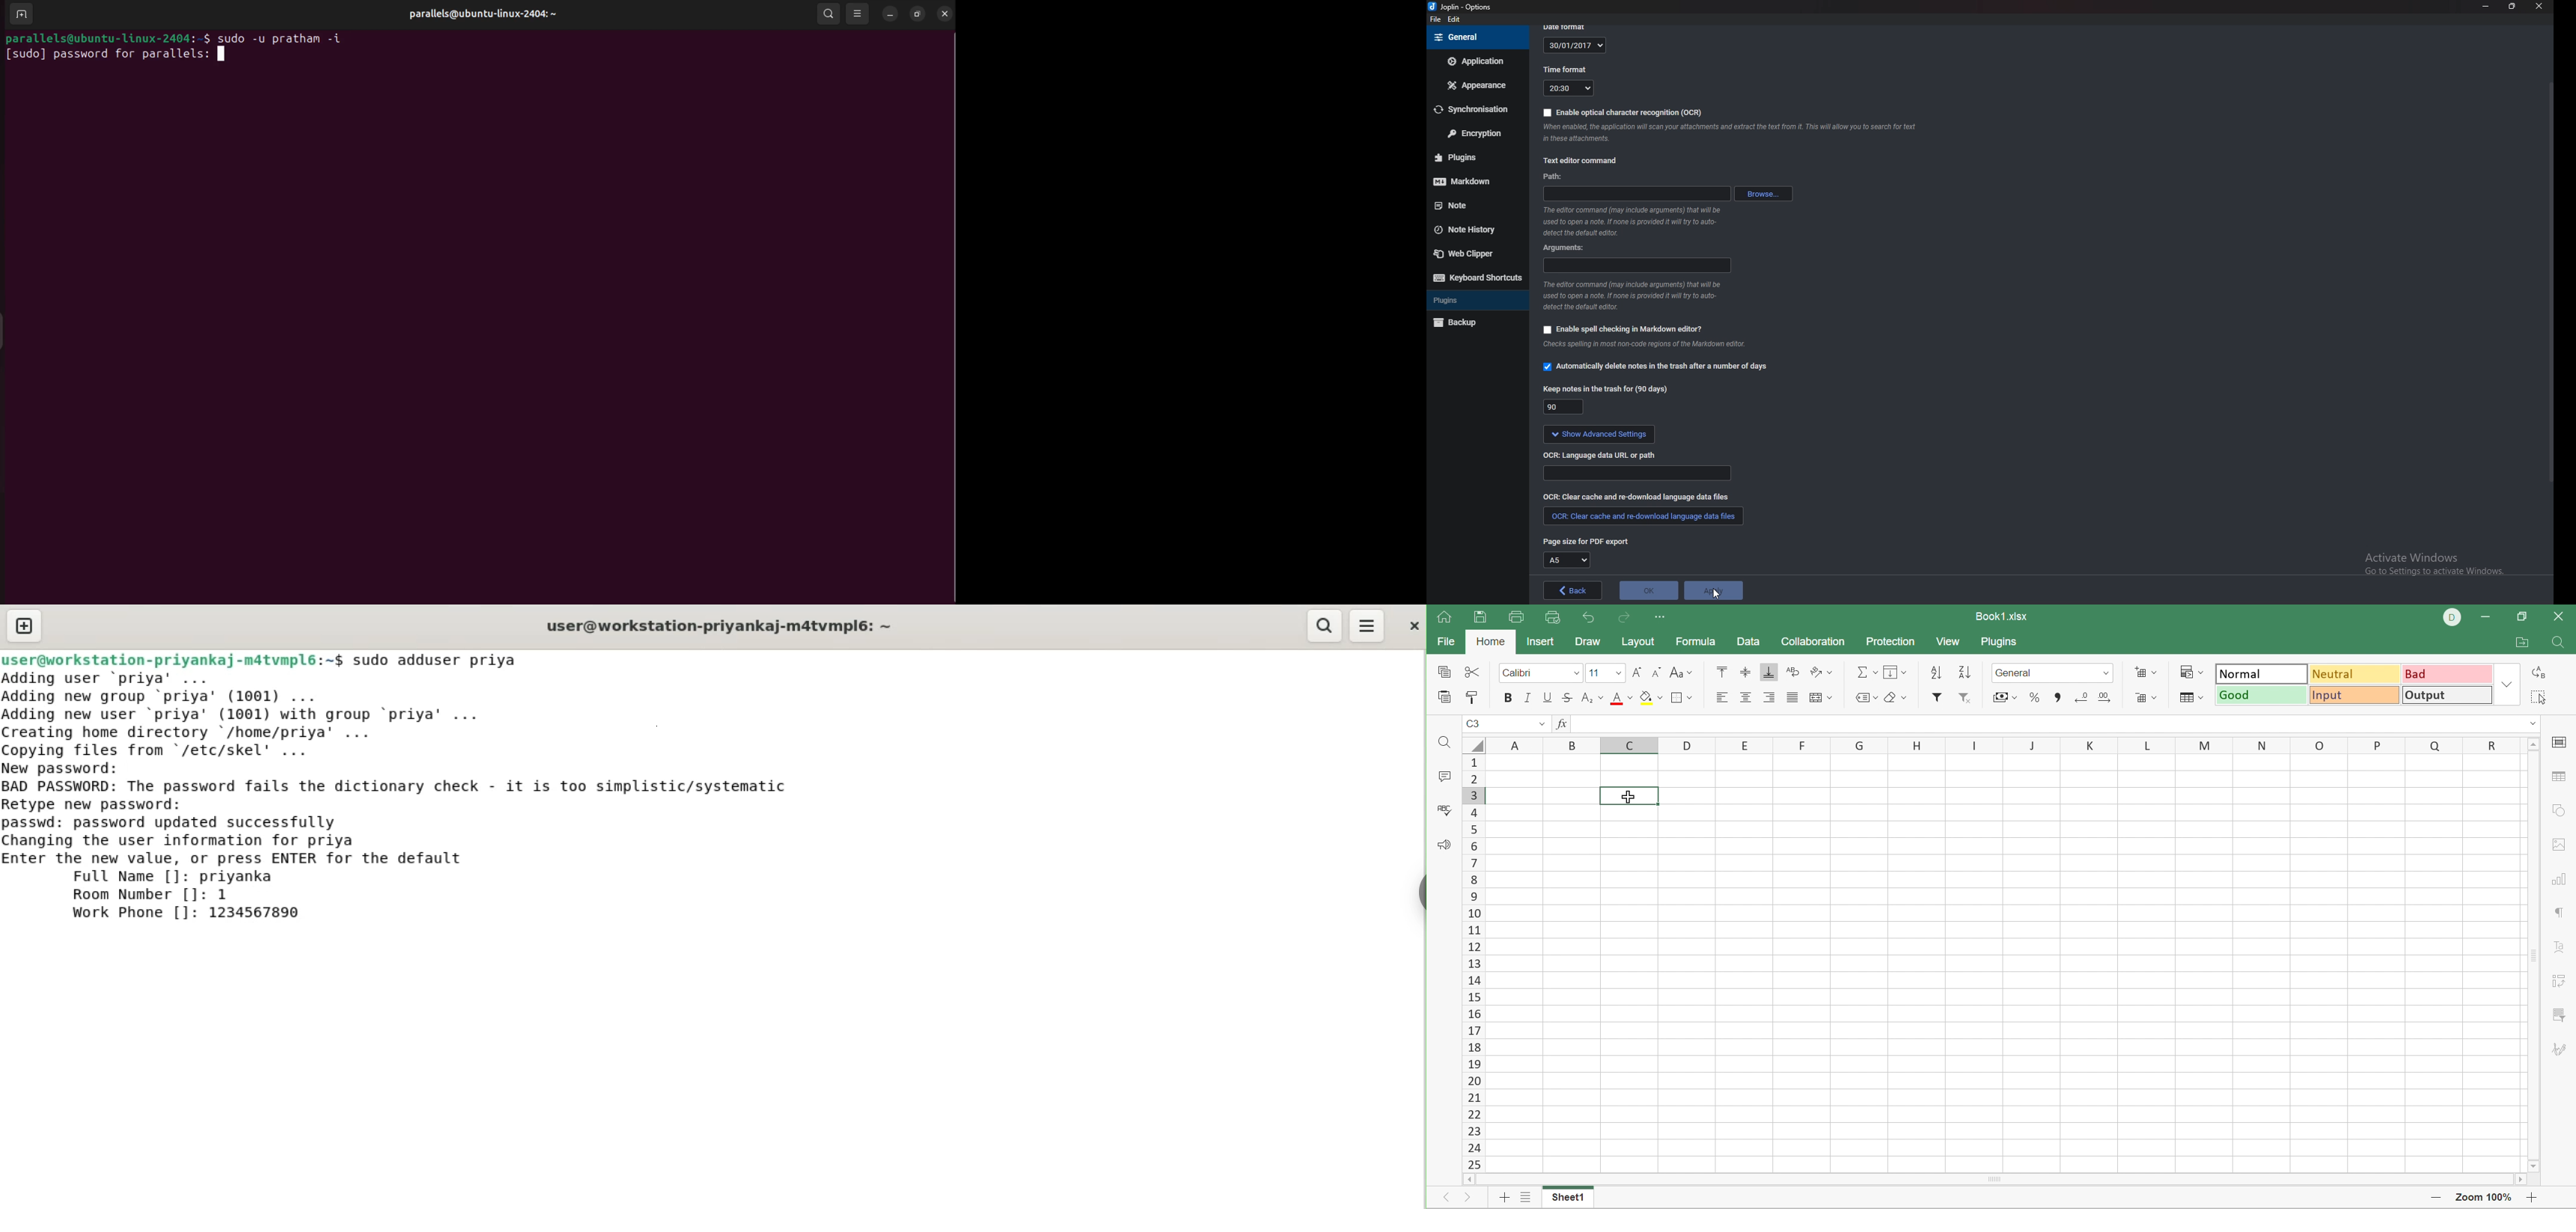  I want to click on 20:30, so click(1569, 89).